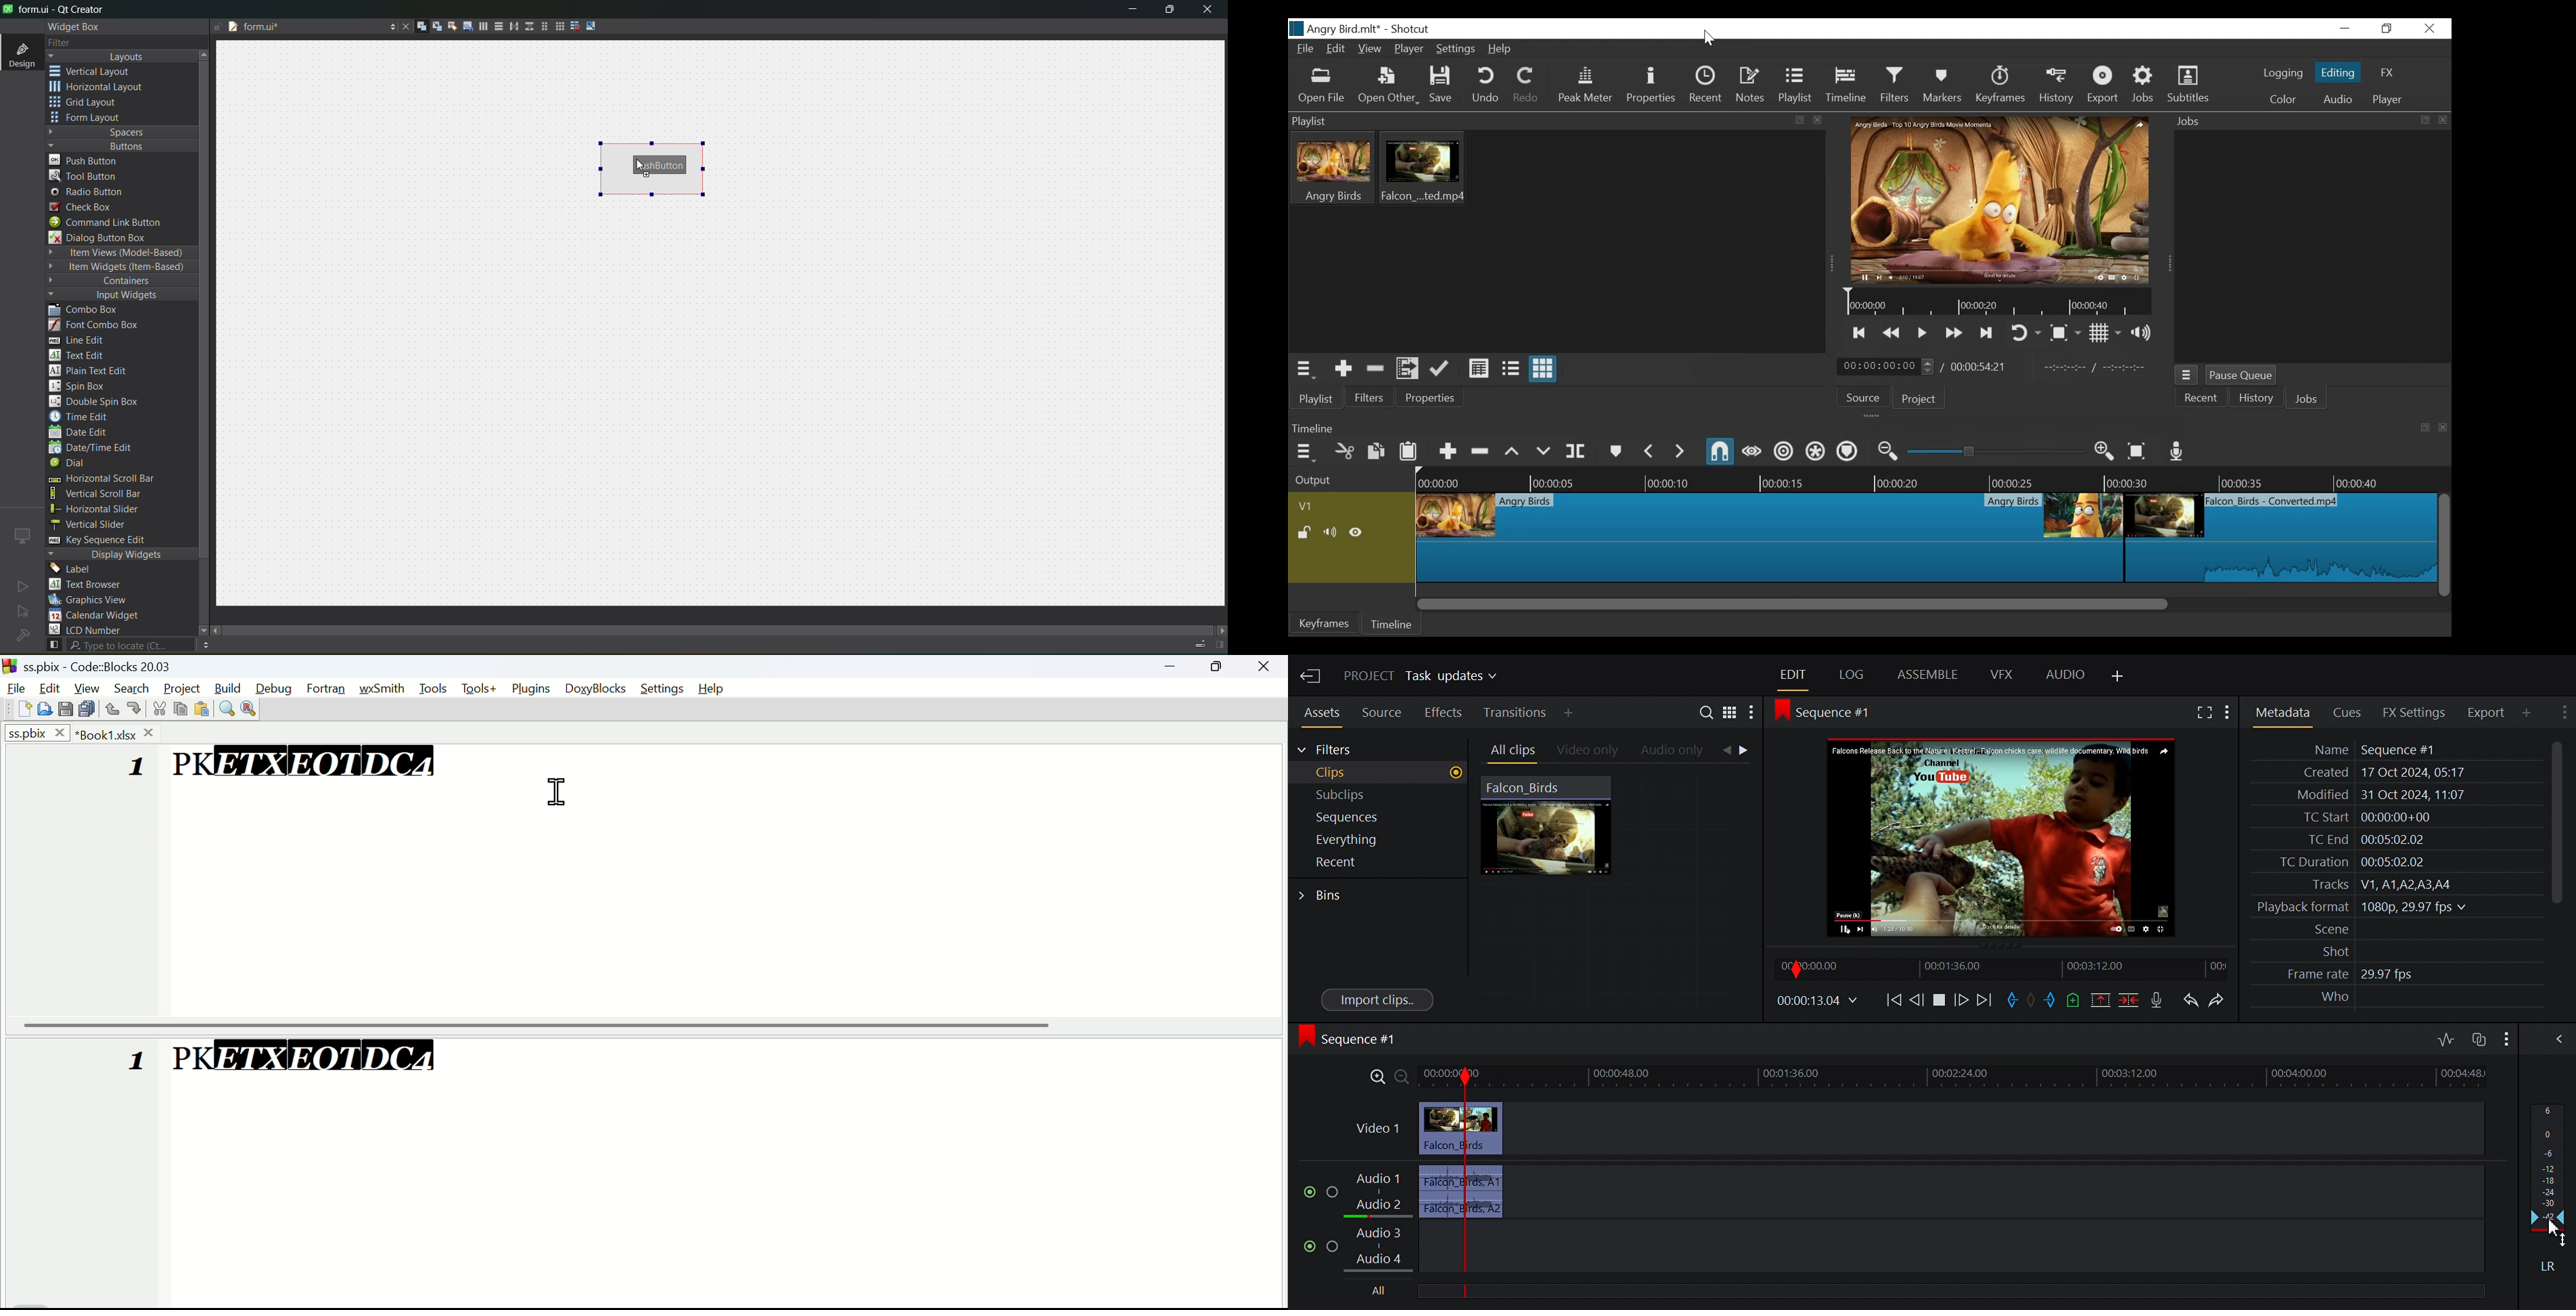 The height and width of the screenshot is (1316, 2576). I want to click on Overwrite, so click(1544, 452).